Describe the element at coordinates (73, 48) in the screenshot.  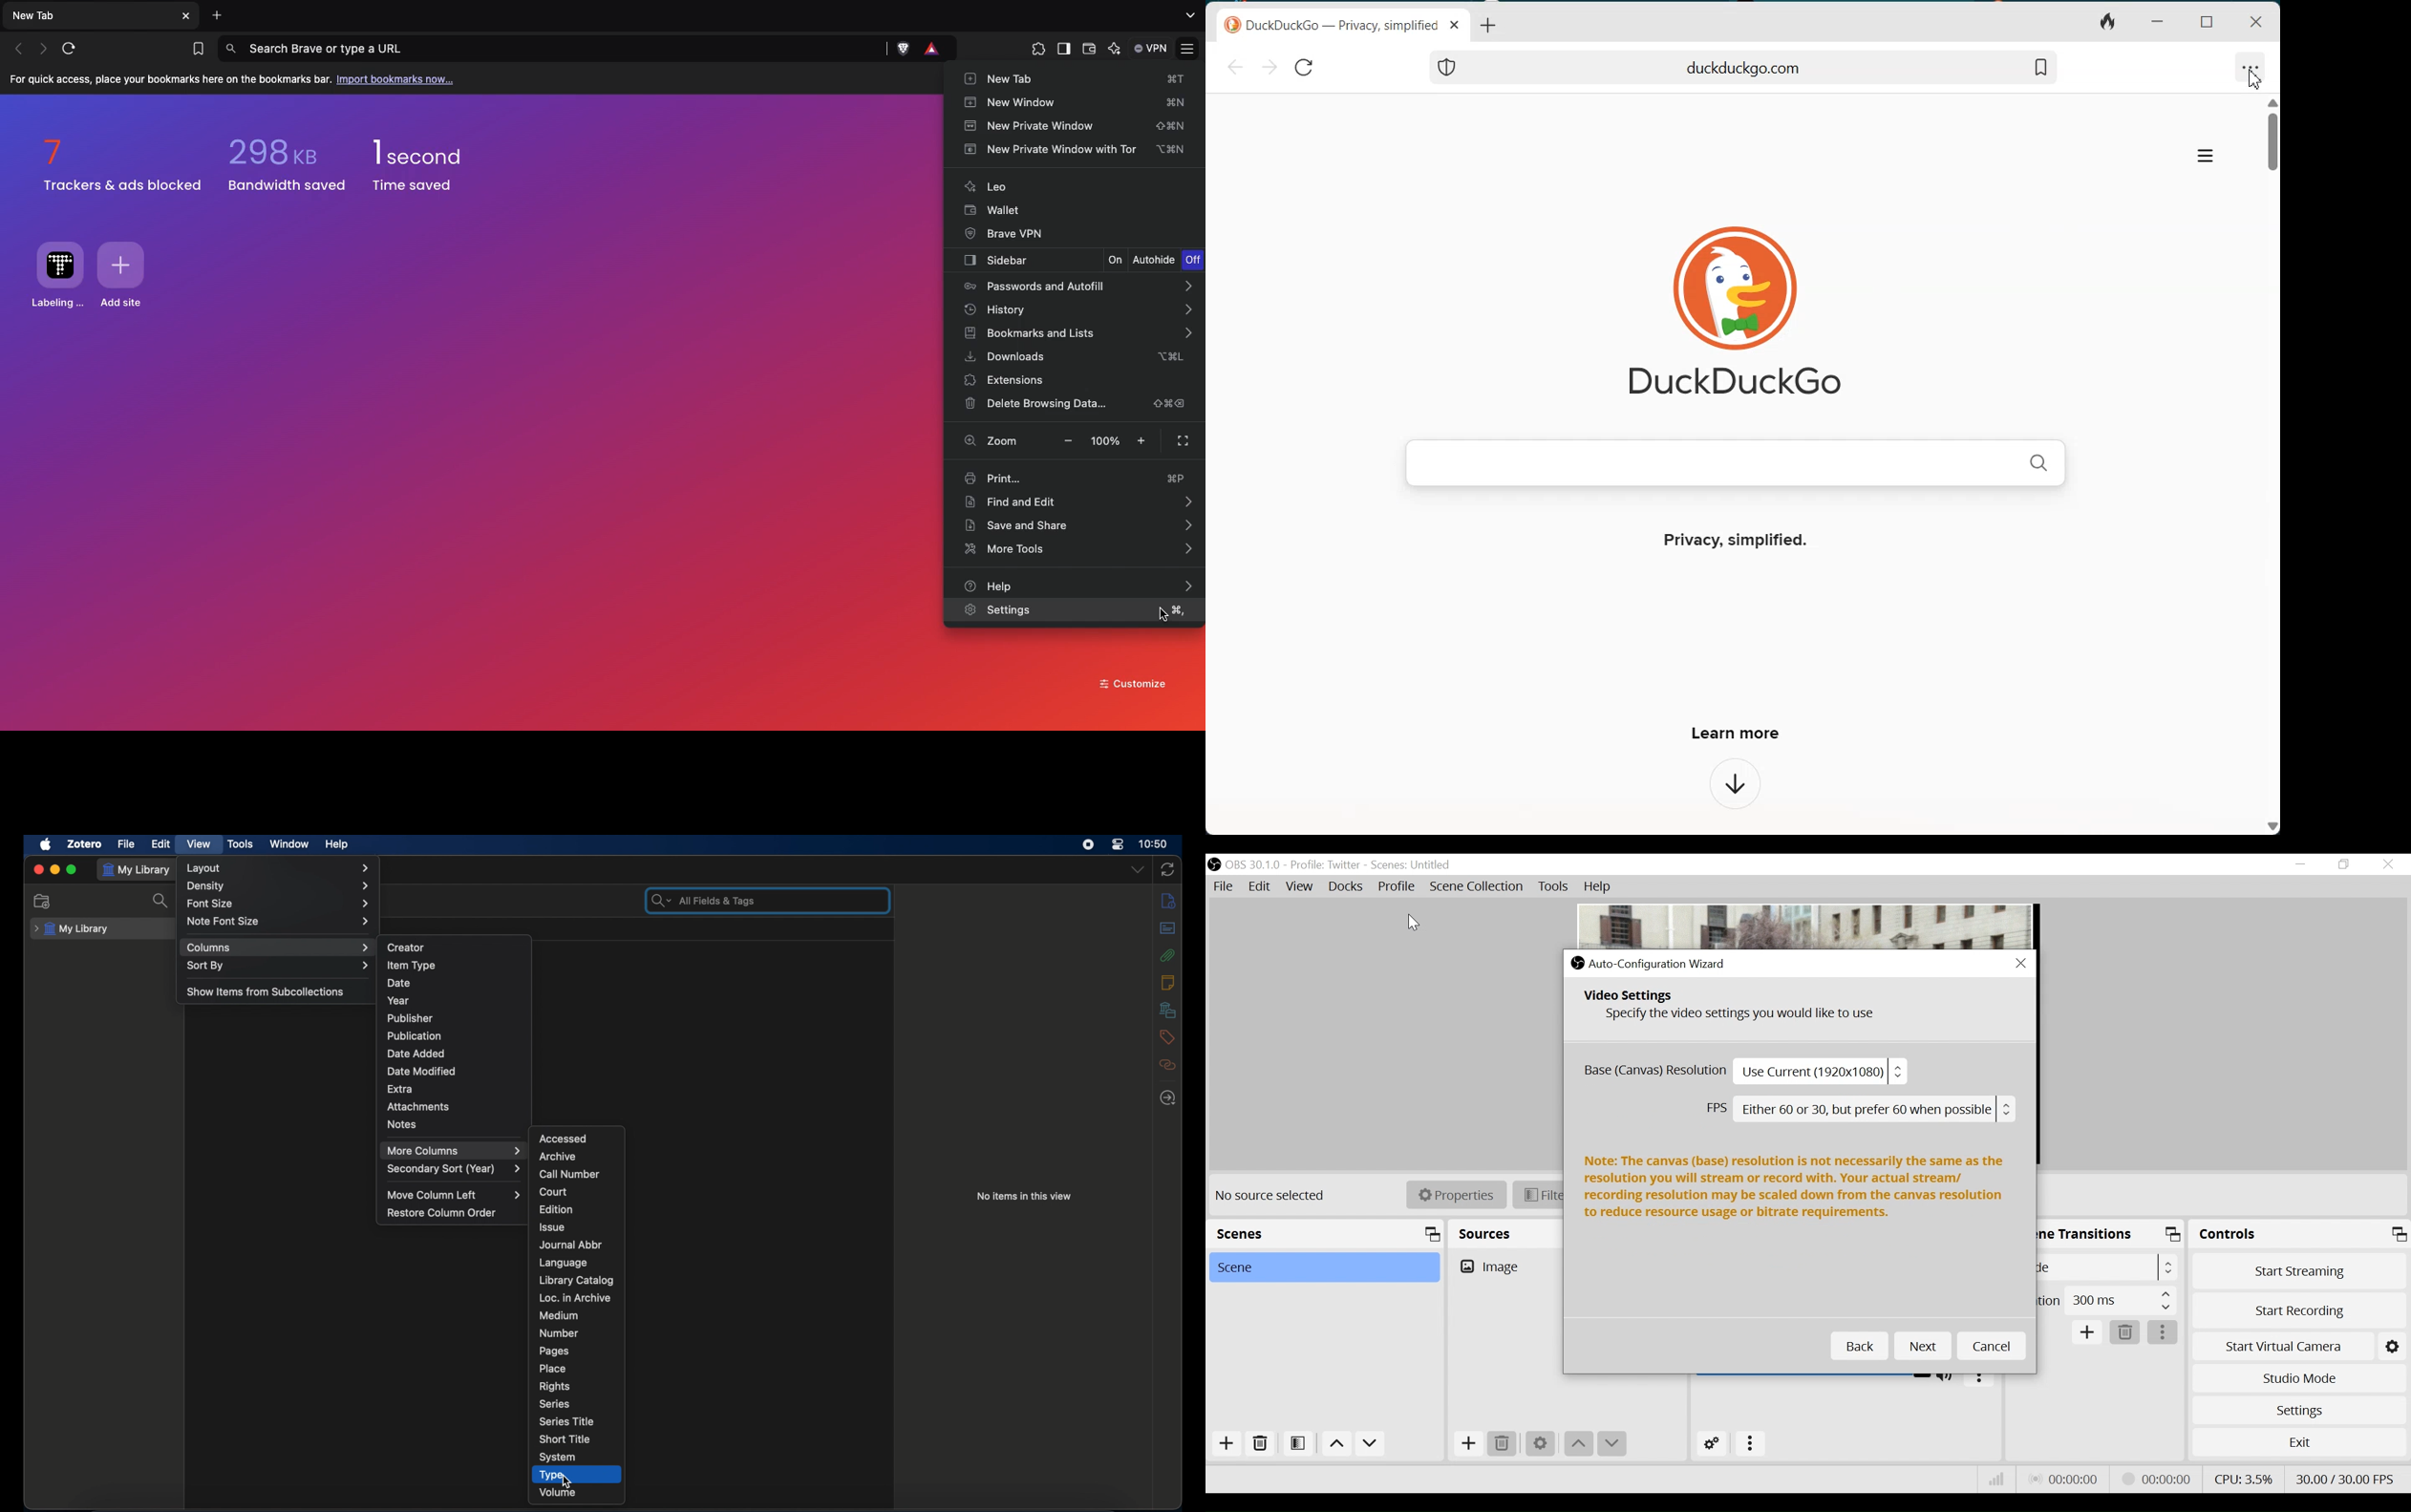
I see `Reload this page` at that location.